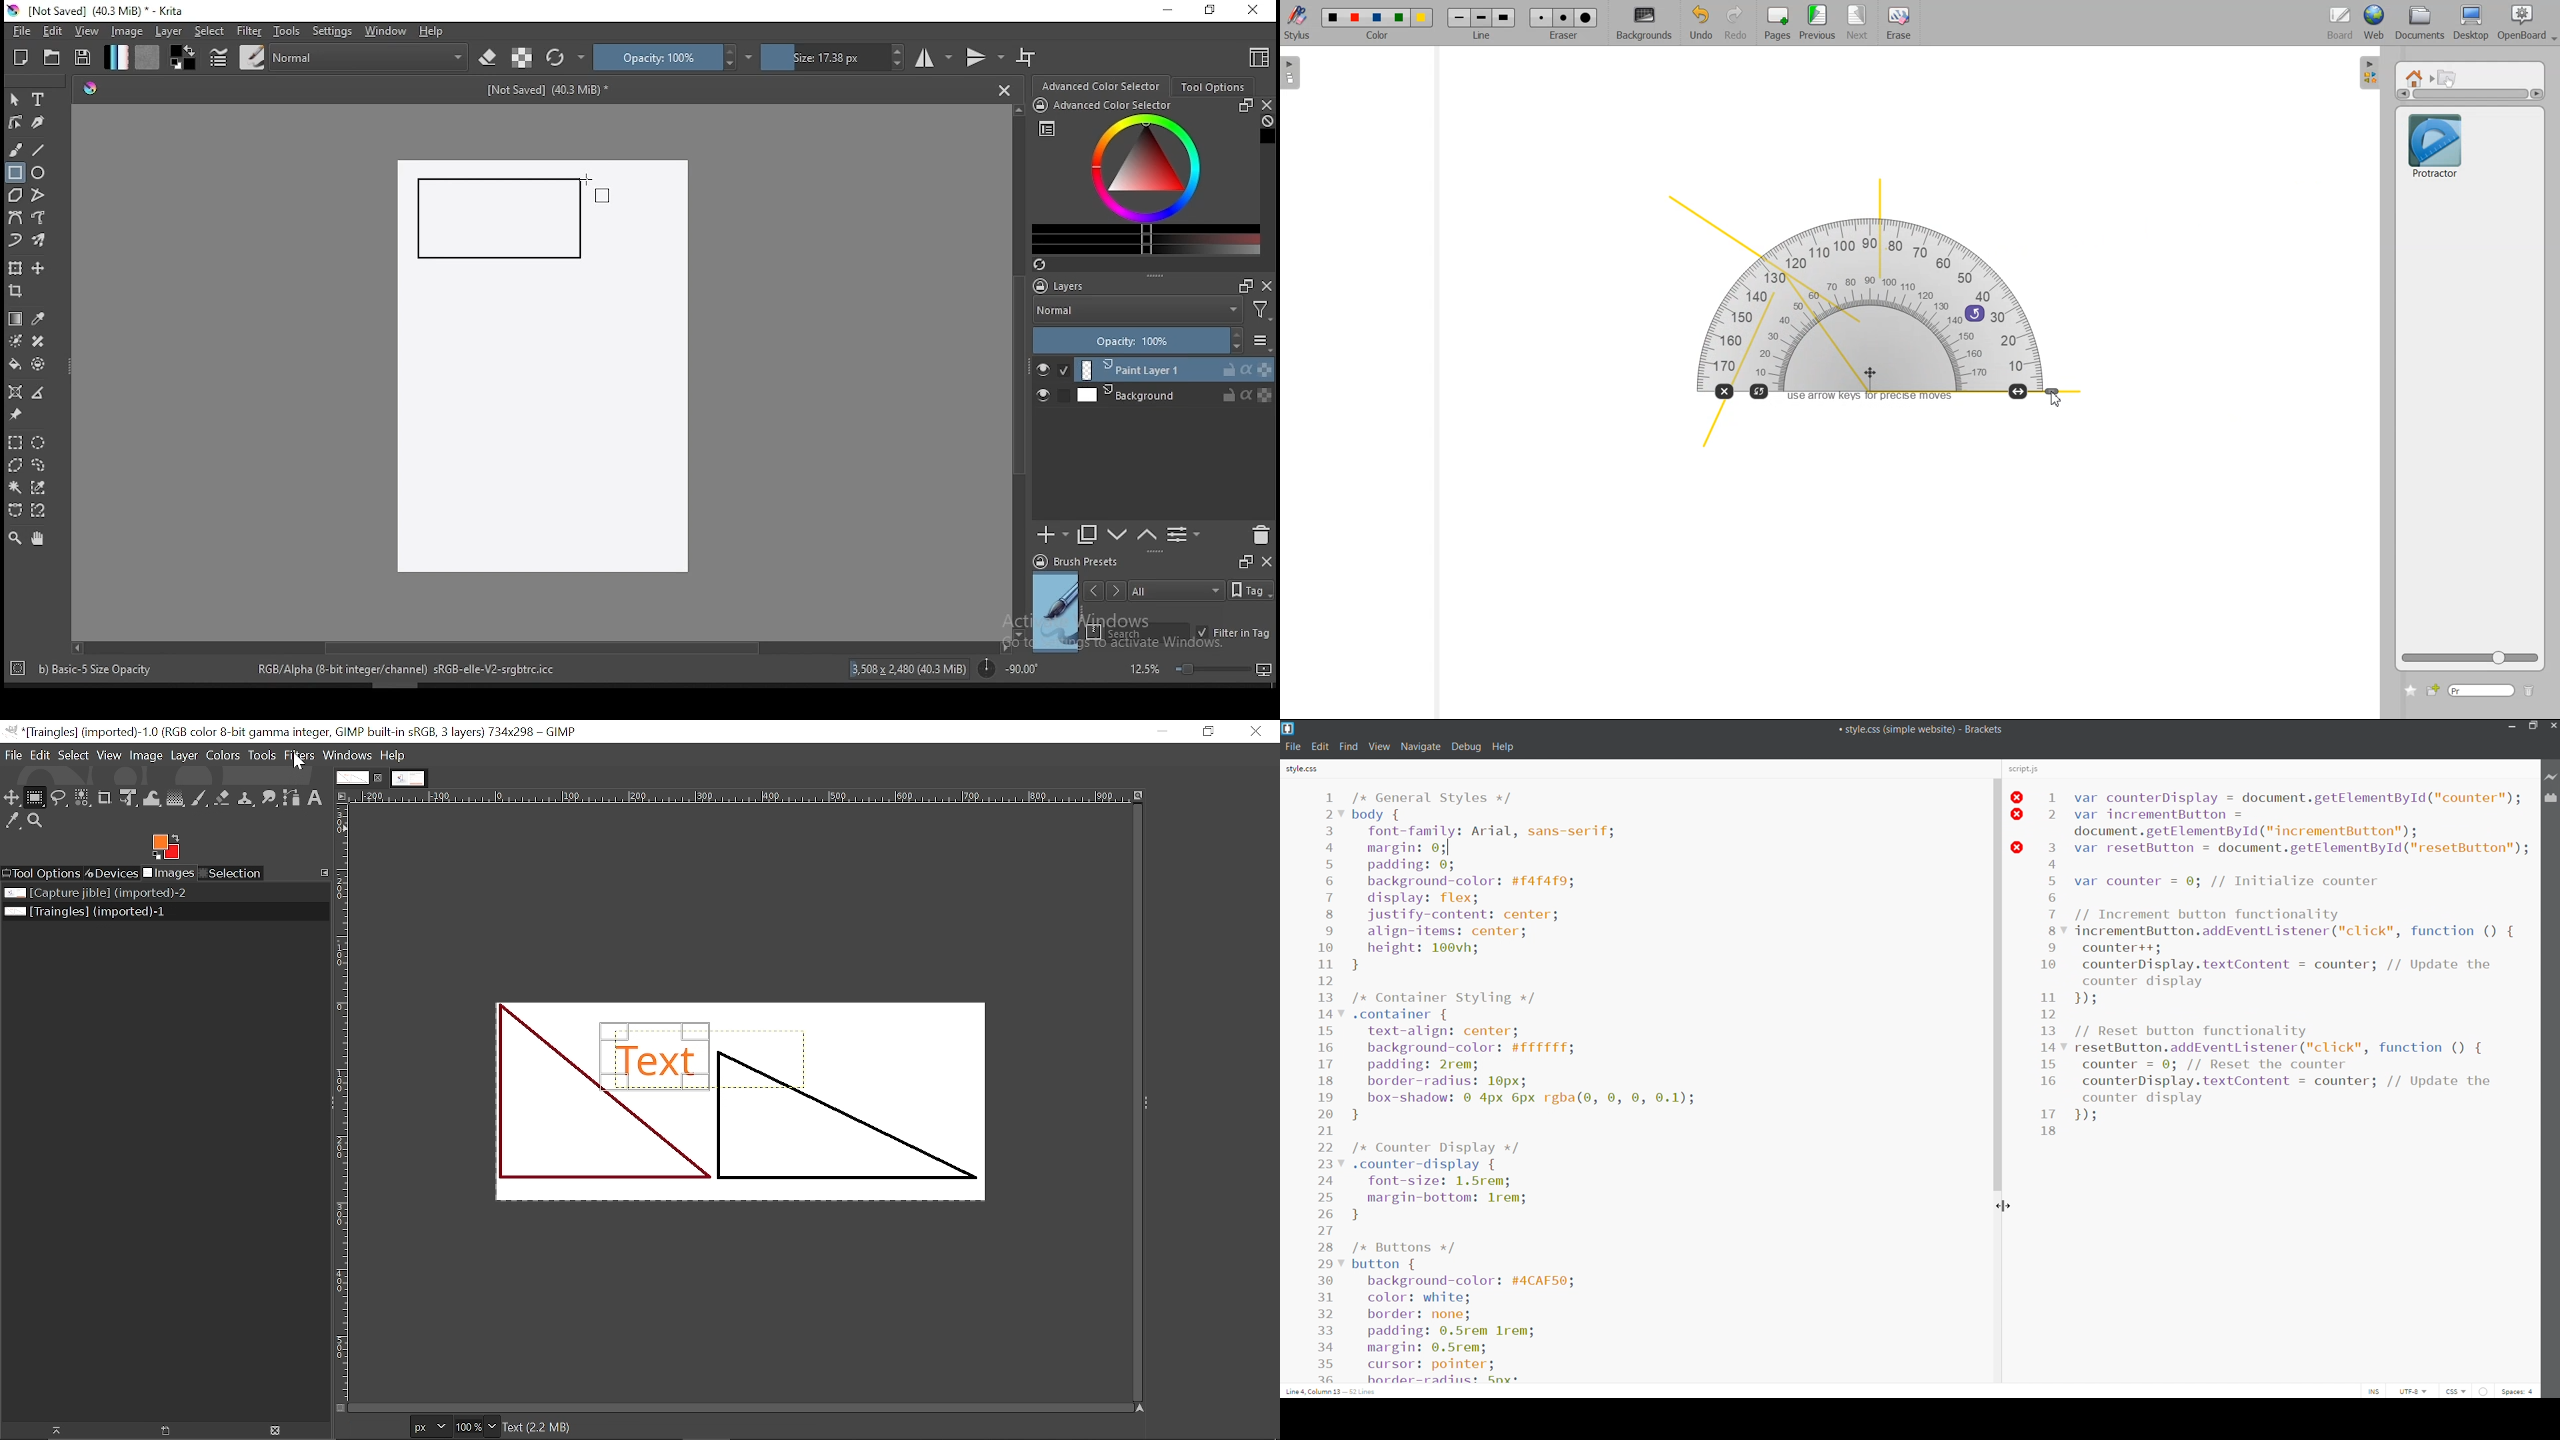 This screenshot has height=1456, width=2576. I want to click on icon and file name, so click(99, 11).